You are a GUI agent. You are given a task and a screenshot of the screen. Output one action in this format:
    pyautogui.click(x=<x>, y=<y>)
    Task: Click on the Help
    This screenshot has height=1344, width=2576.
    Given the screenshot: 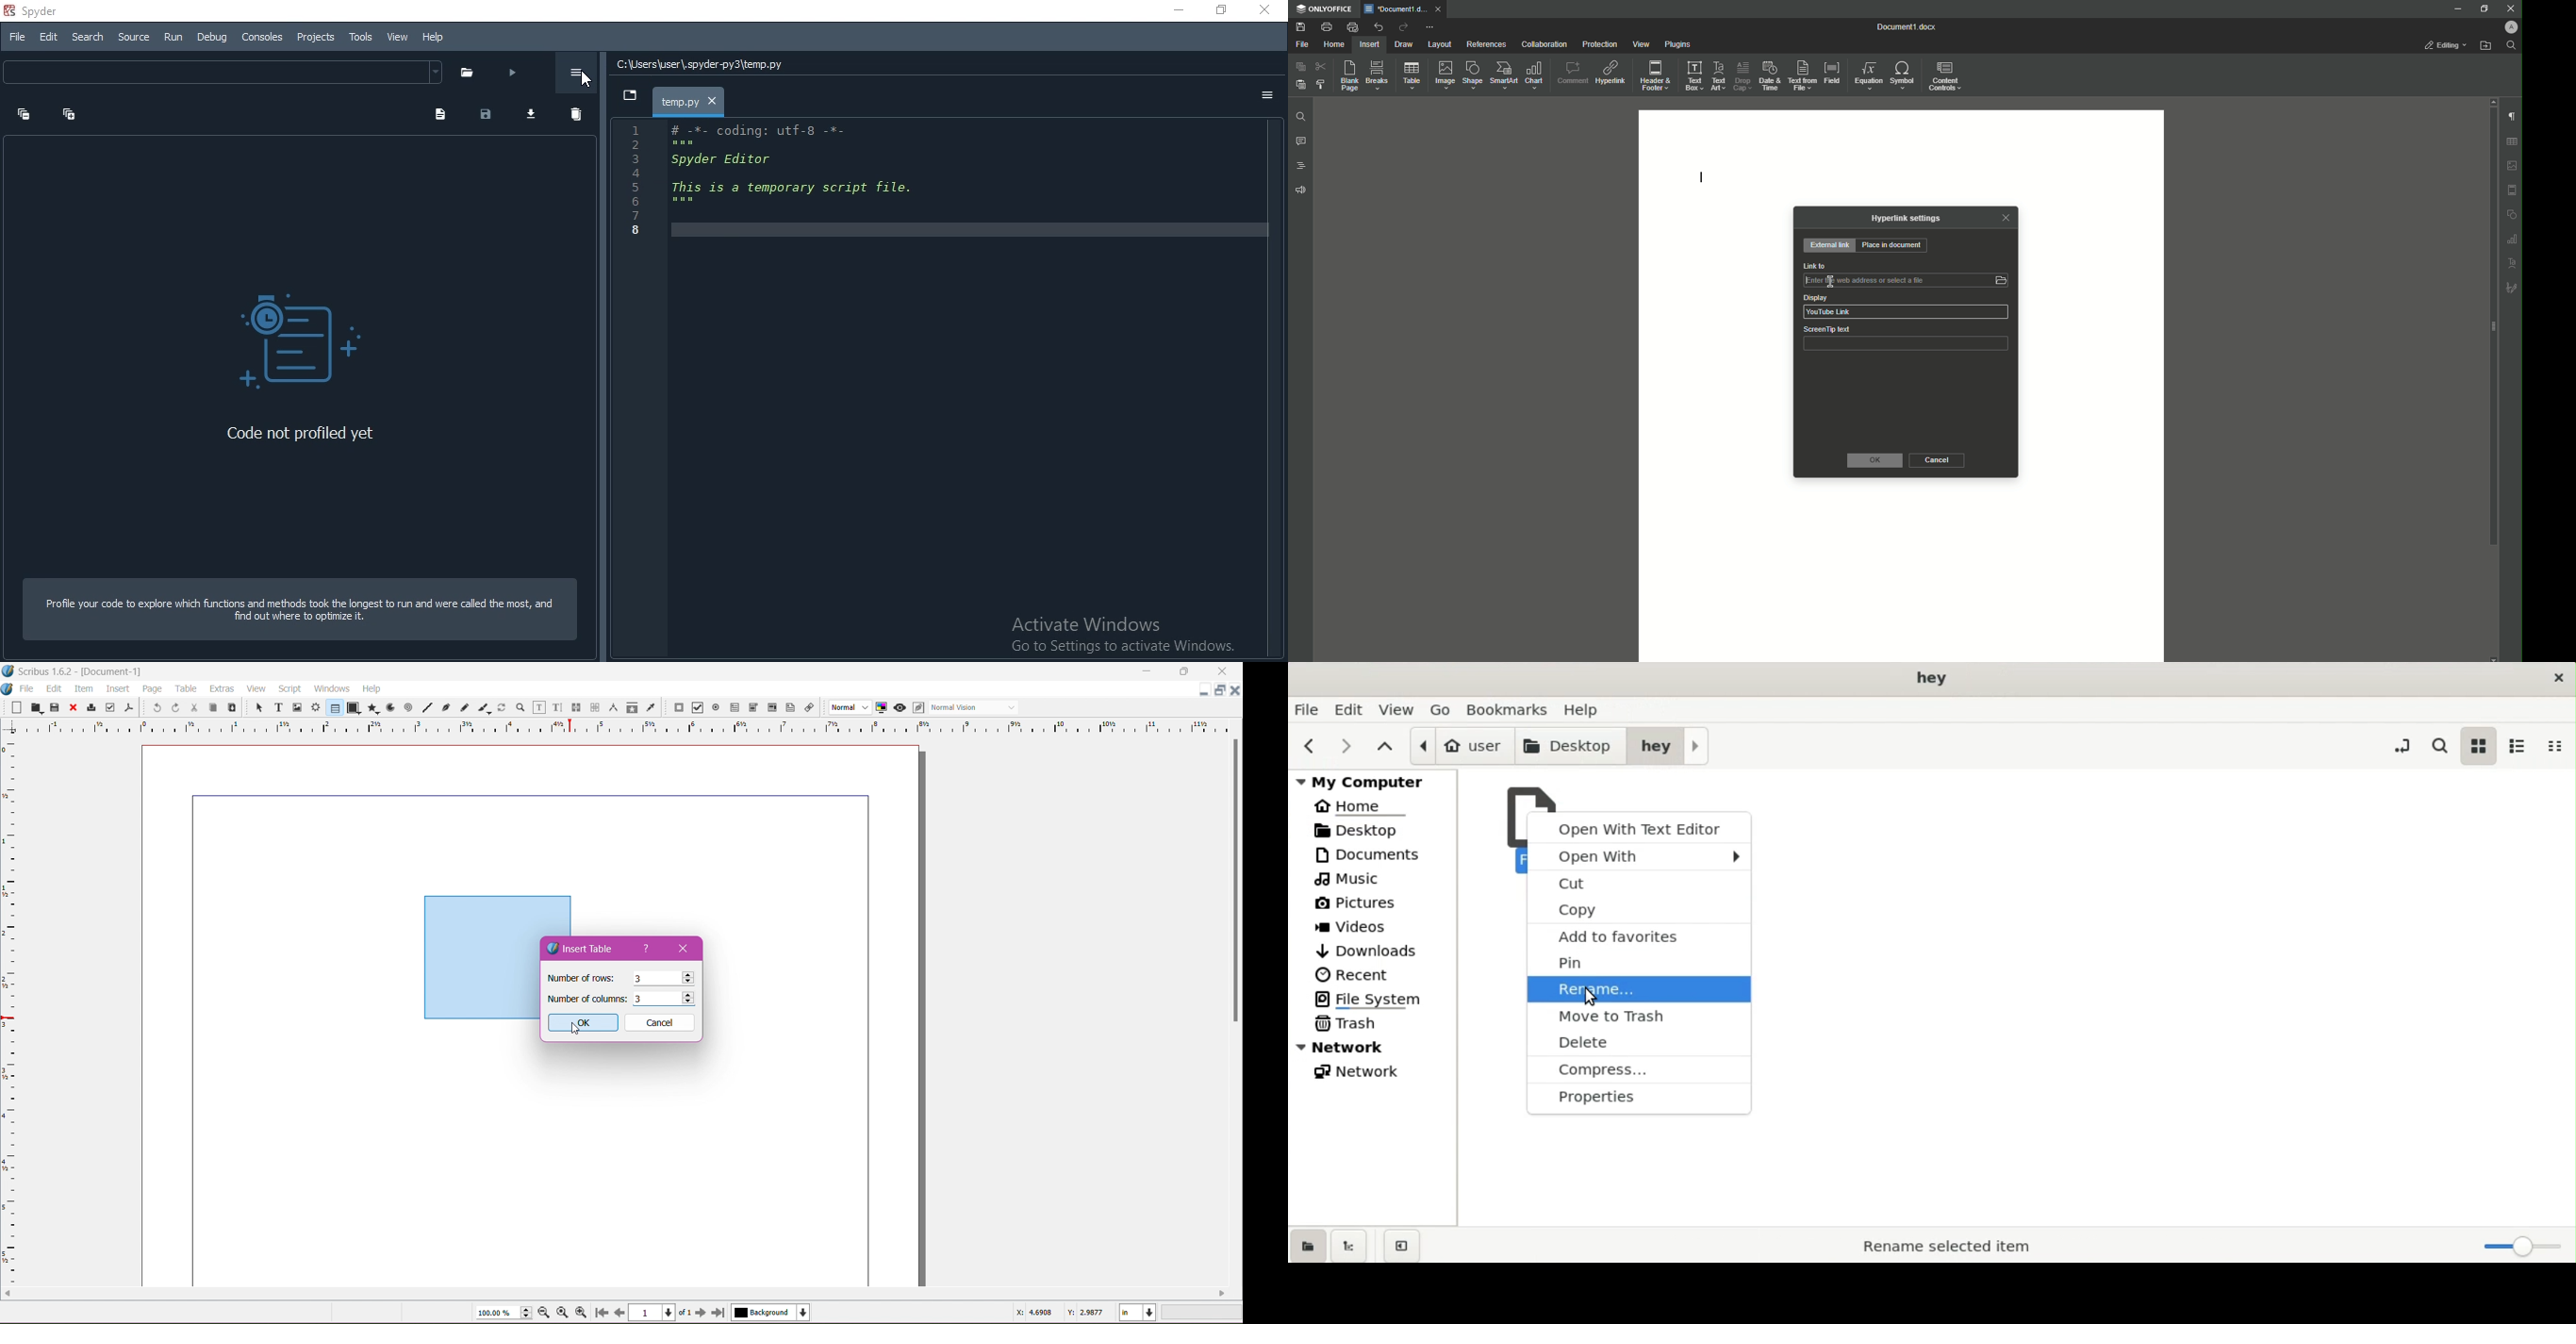 What is the action you would take?
    pyautogui.click(x=430, y=38)
    